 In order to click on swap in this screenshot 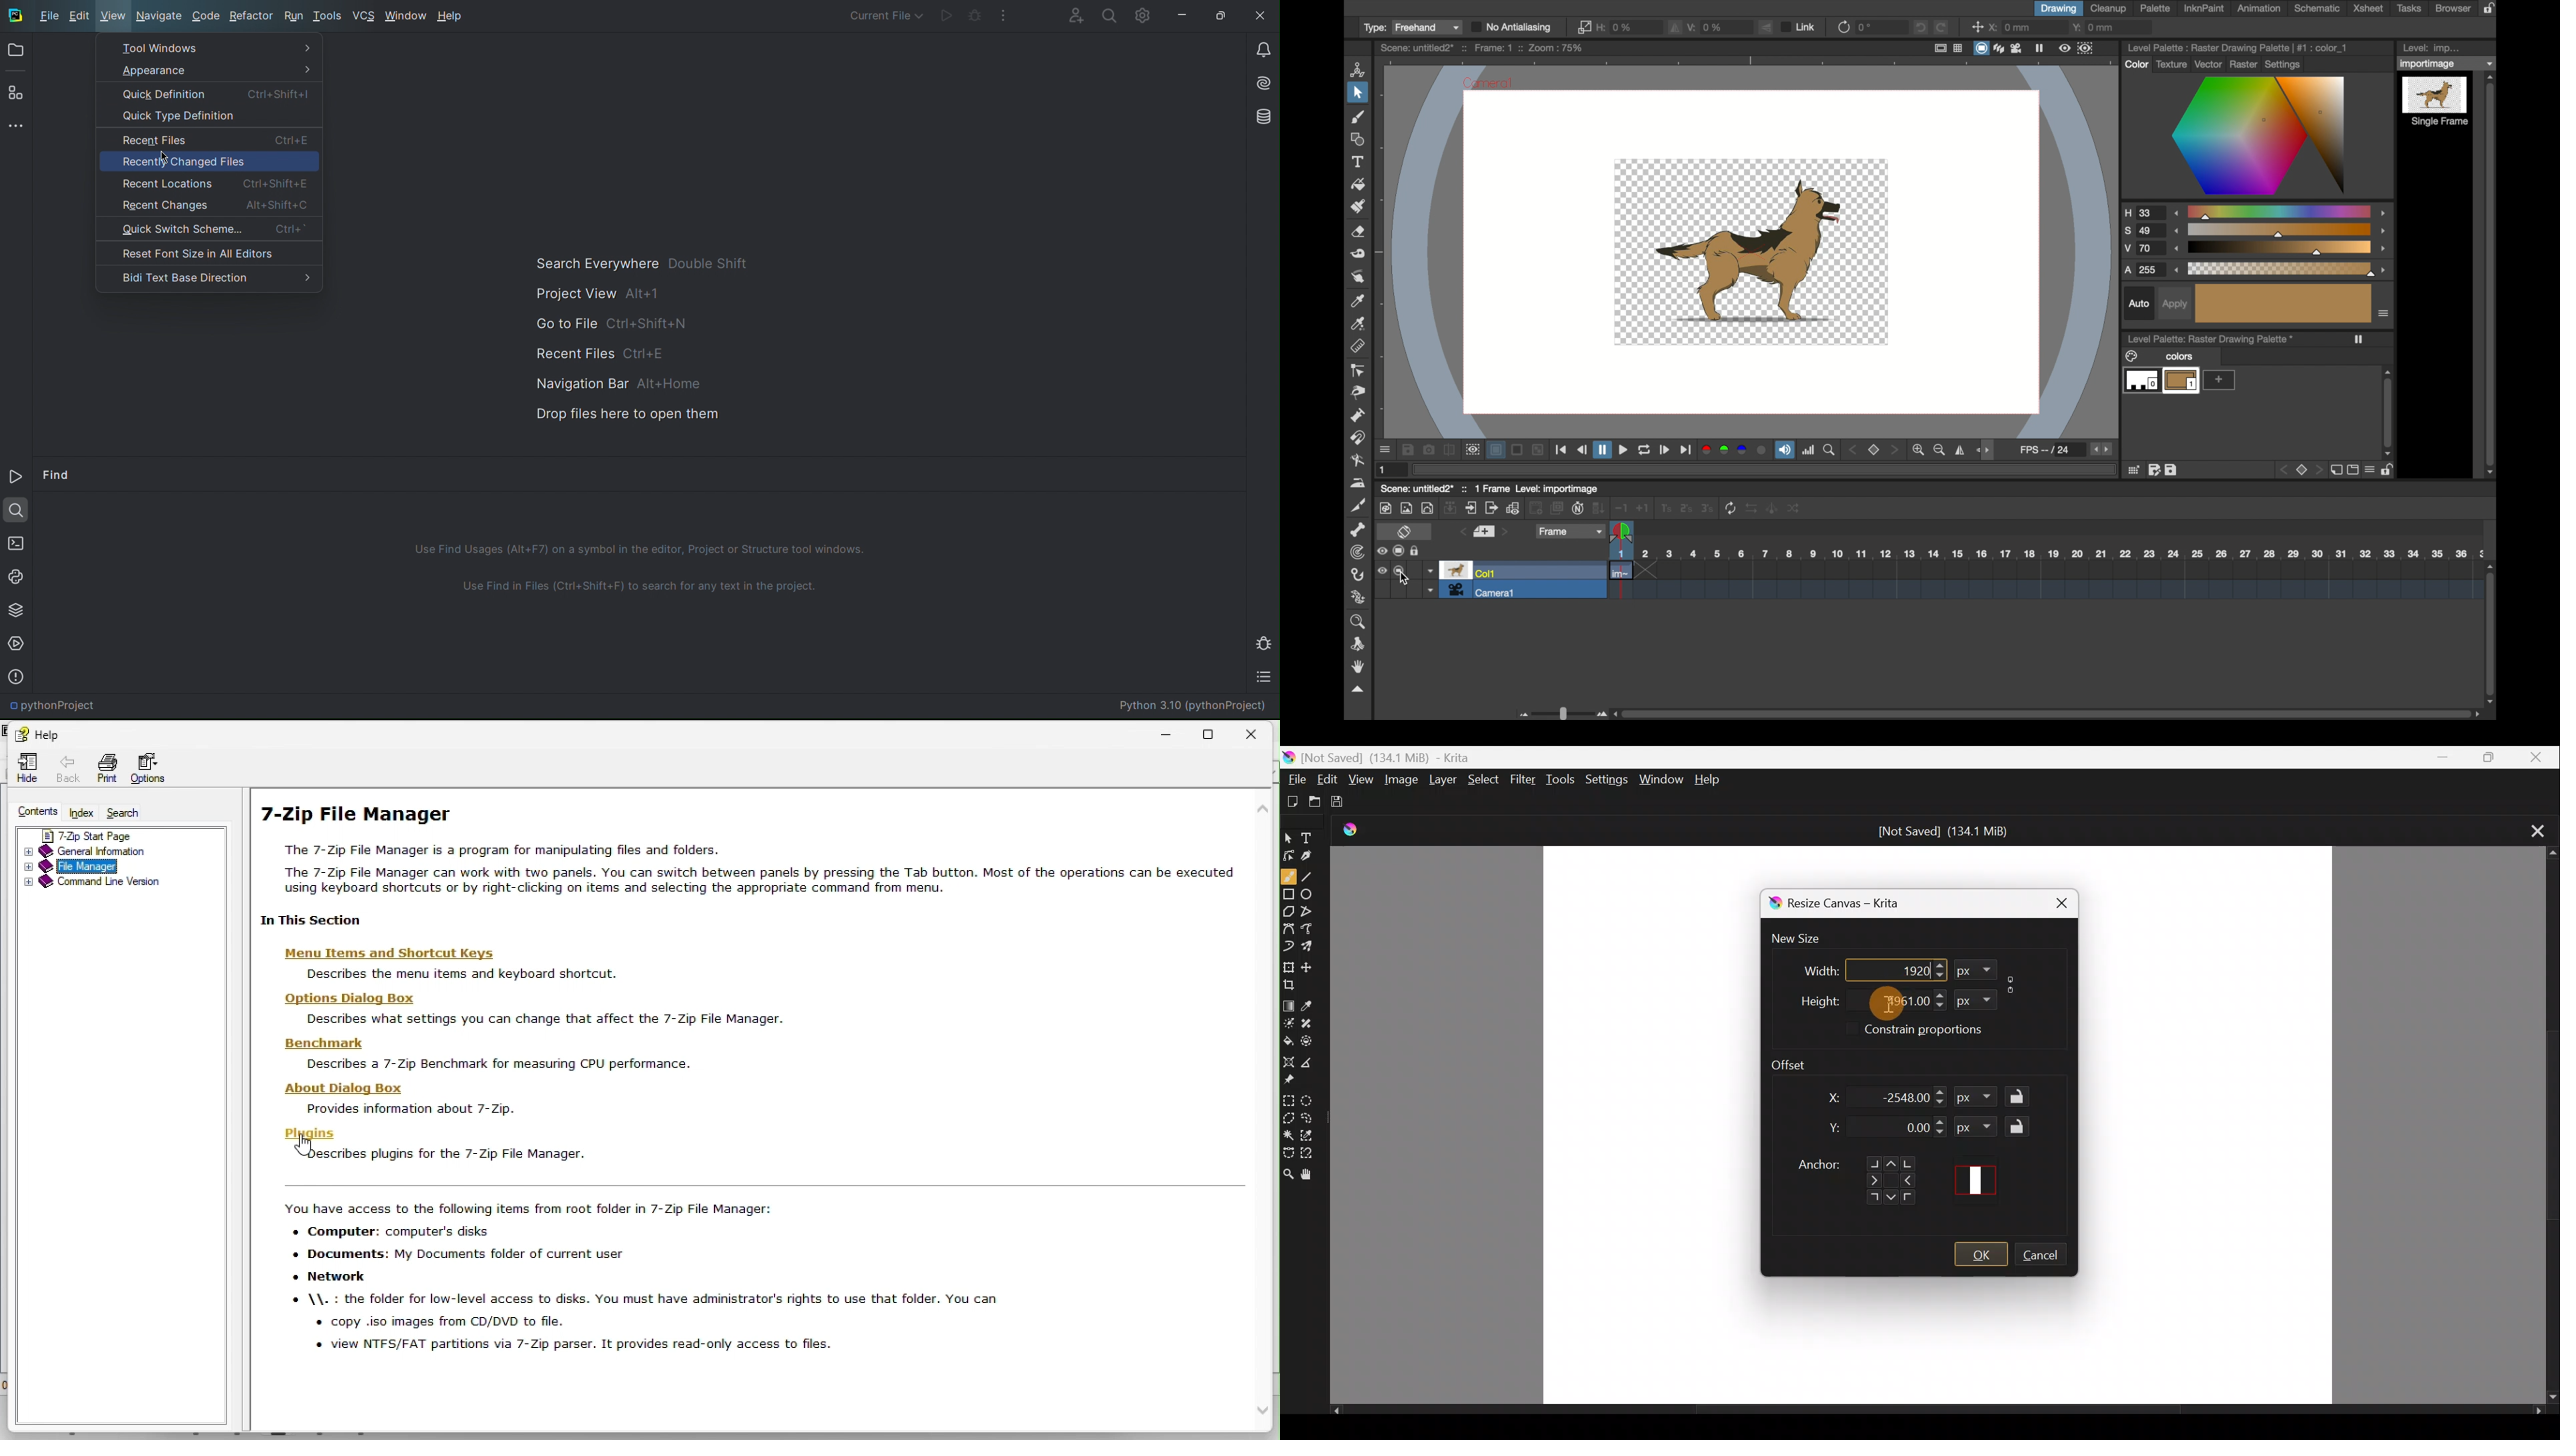, I will do `click(1752, 507)`.